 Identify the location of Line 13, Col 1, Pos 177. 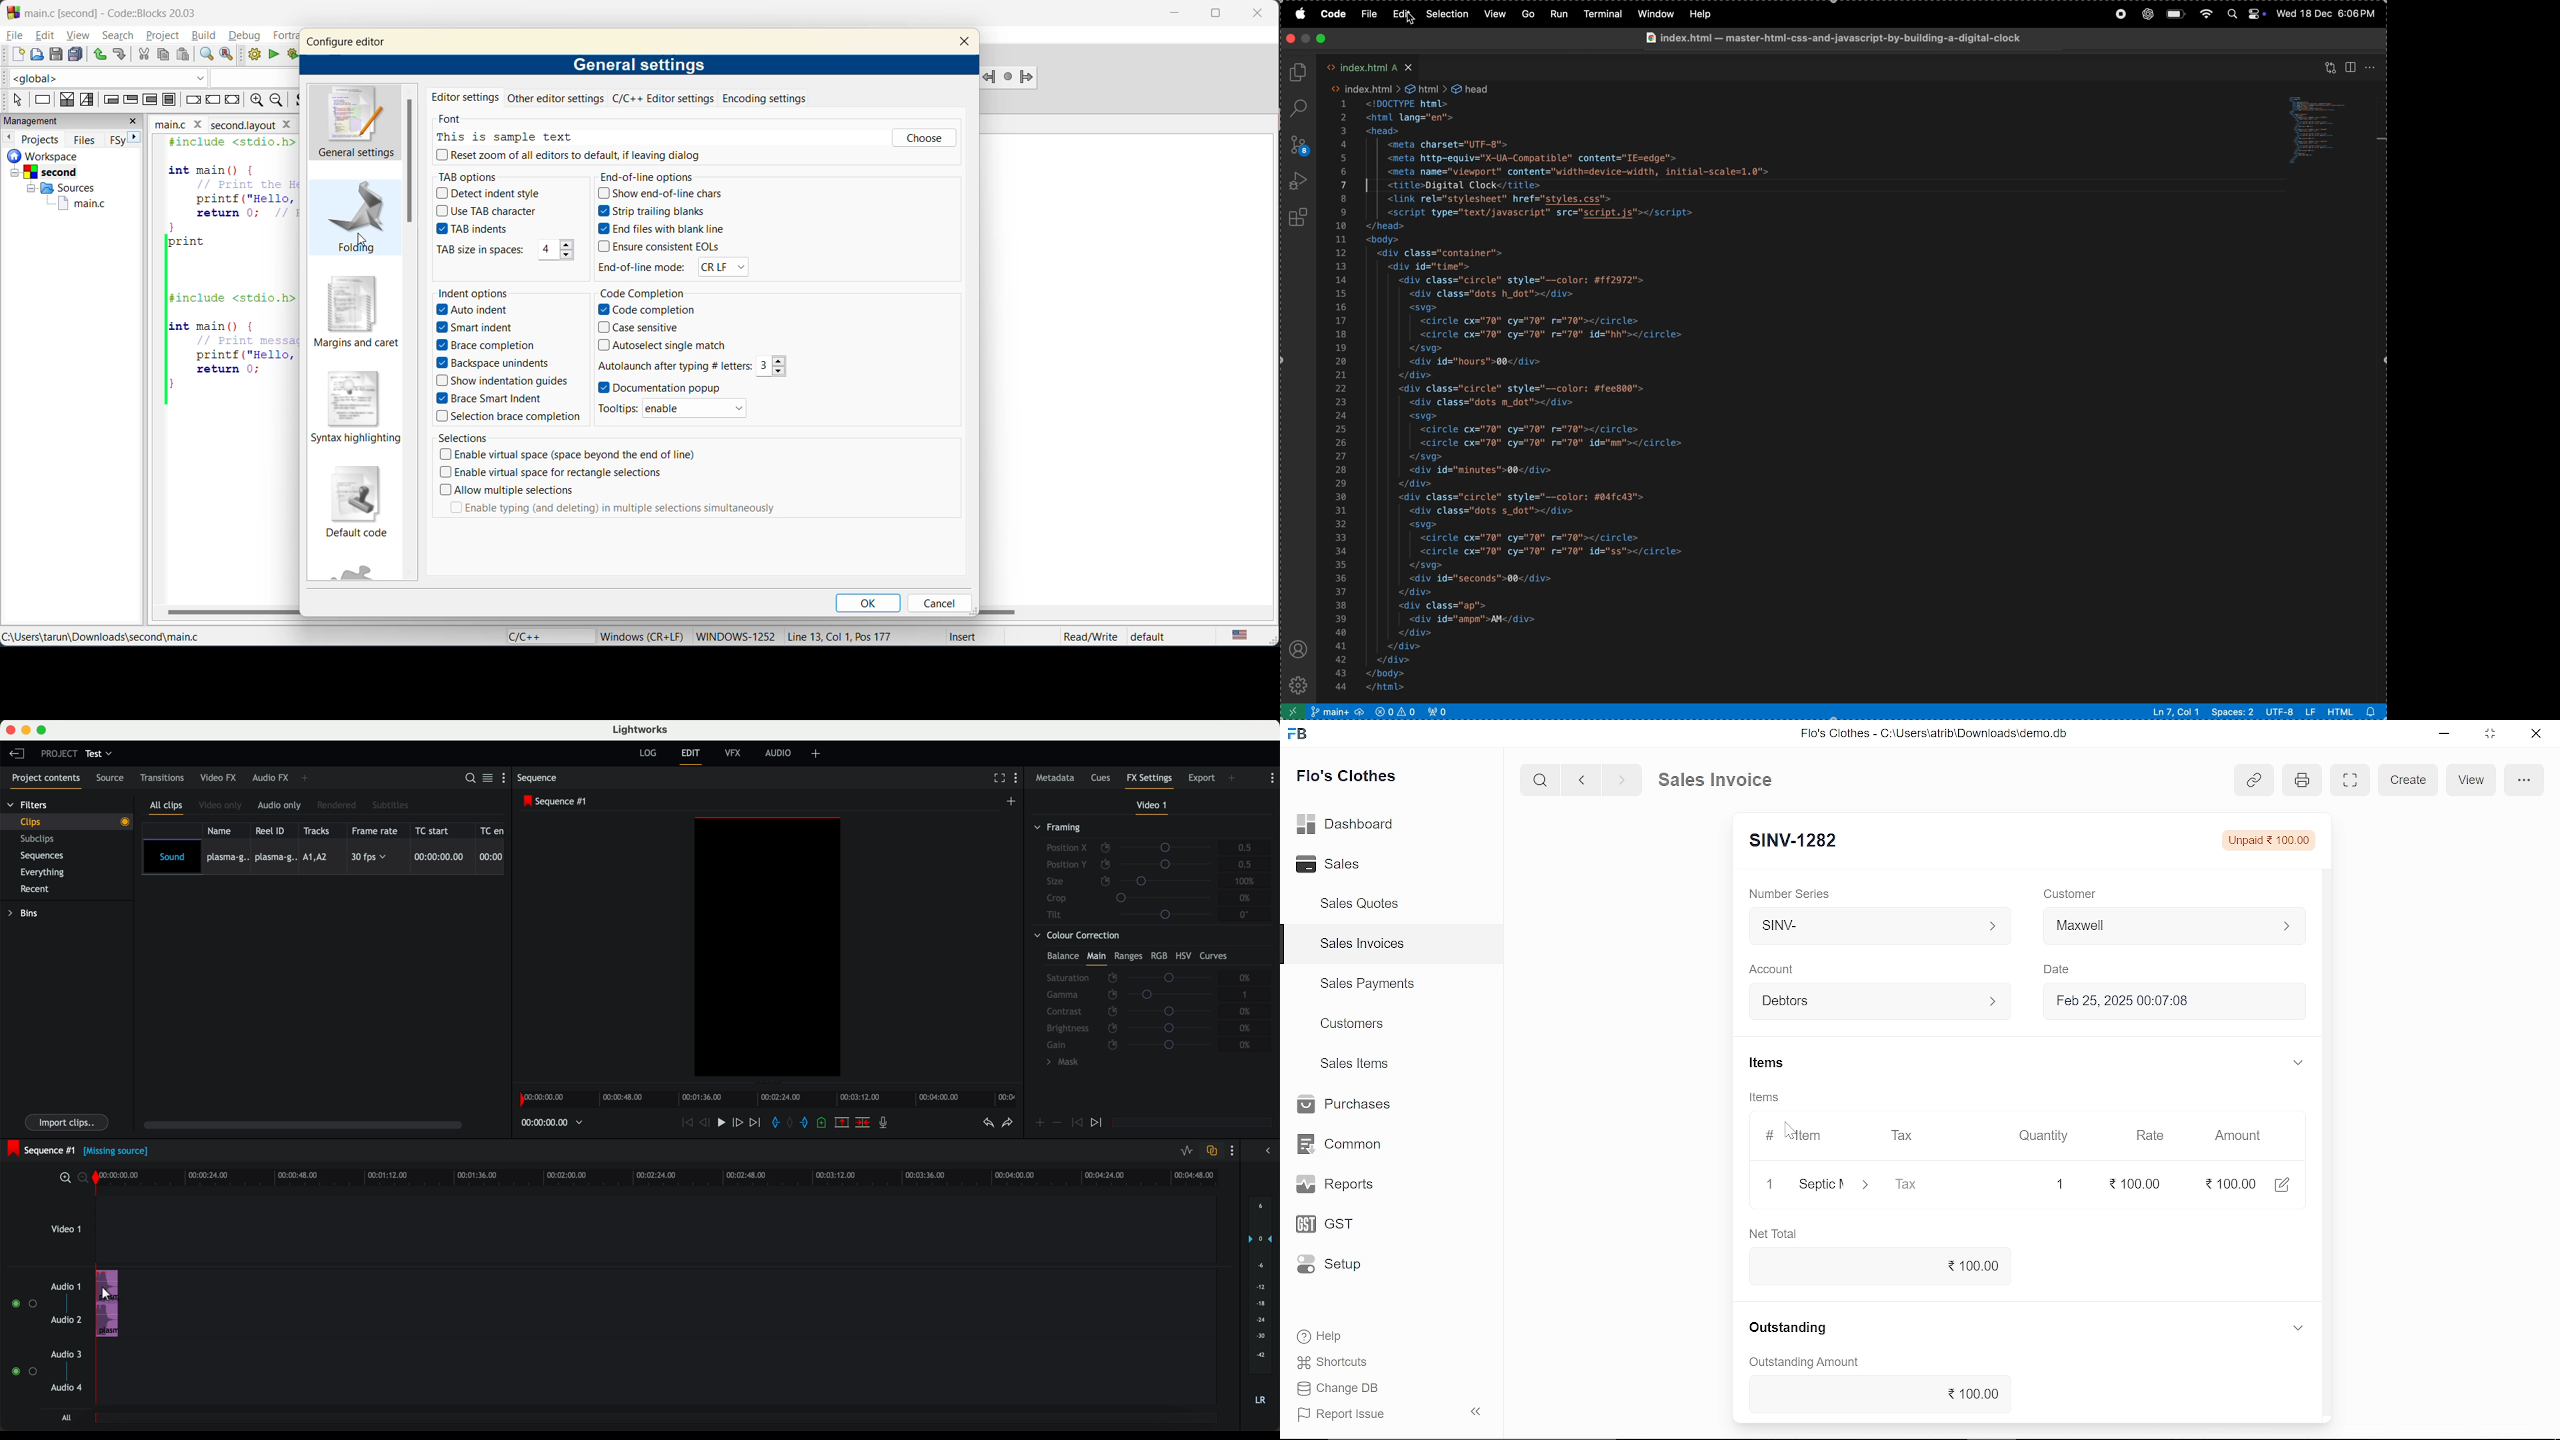
(847, 635).